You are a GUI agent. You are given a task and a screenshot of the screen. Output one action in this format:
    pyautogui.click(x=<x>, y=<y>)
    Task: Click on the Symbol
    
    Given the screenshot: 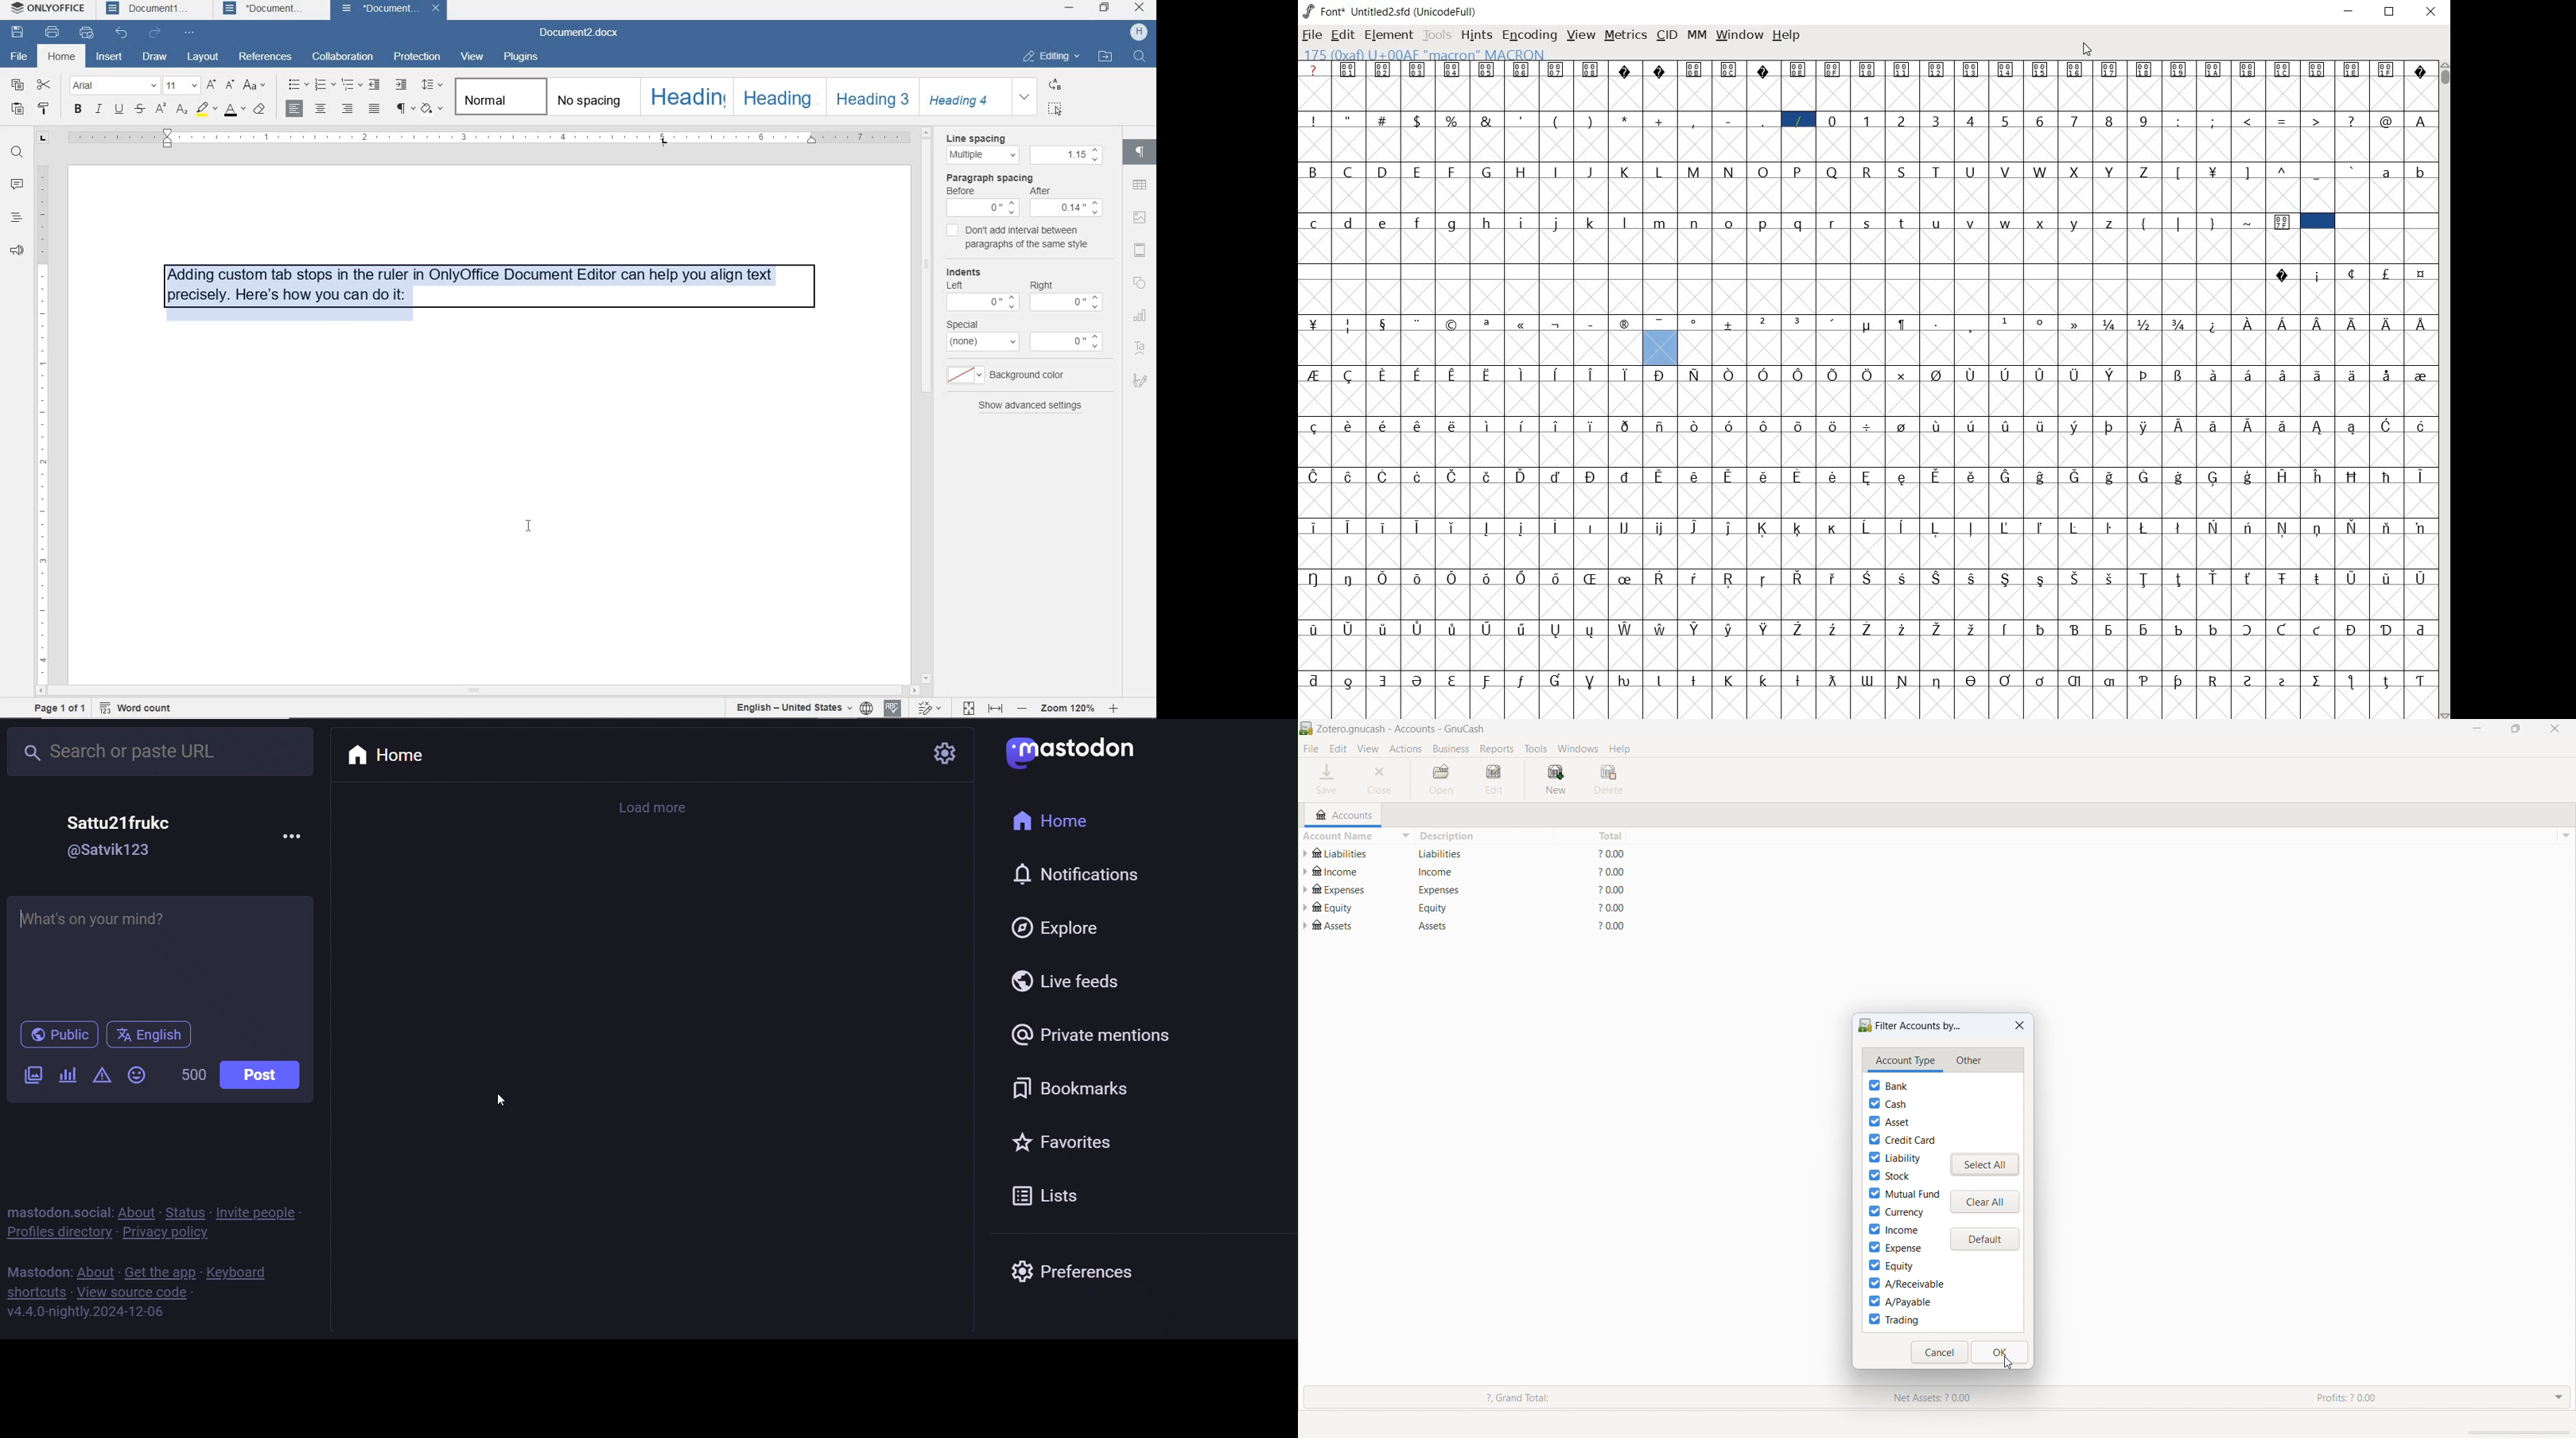 What is the action you would take?
    pyautogui.click(x=2181, y=324)
    